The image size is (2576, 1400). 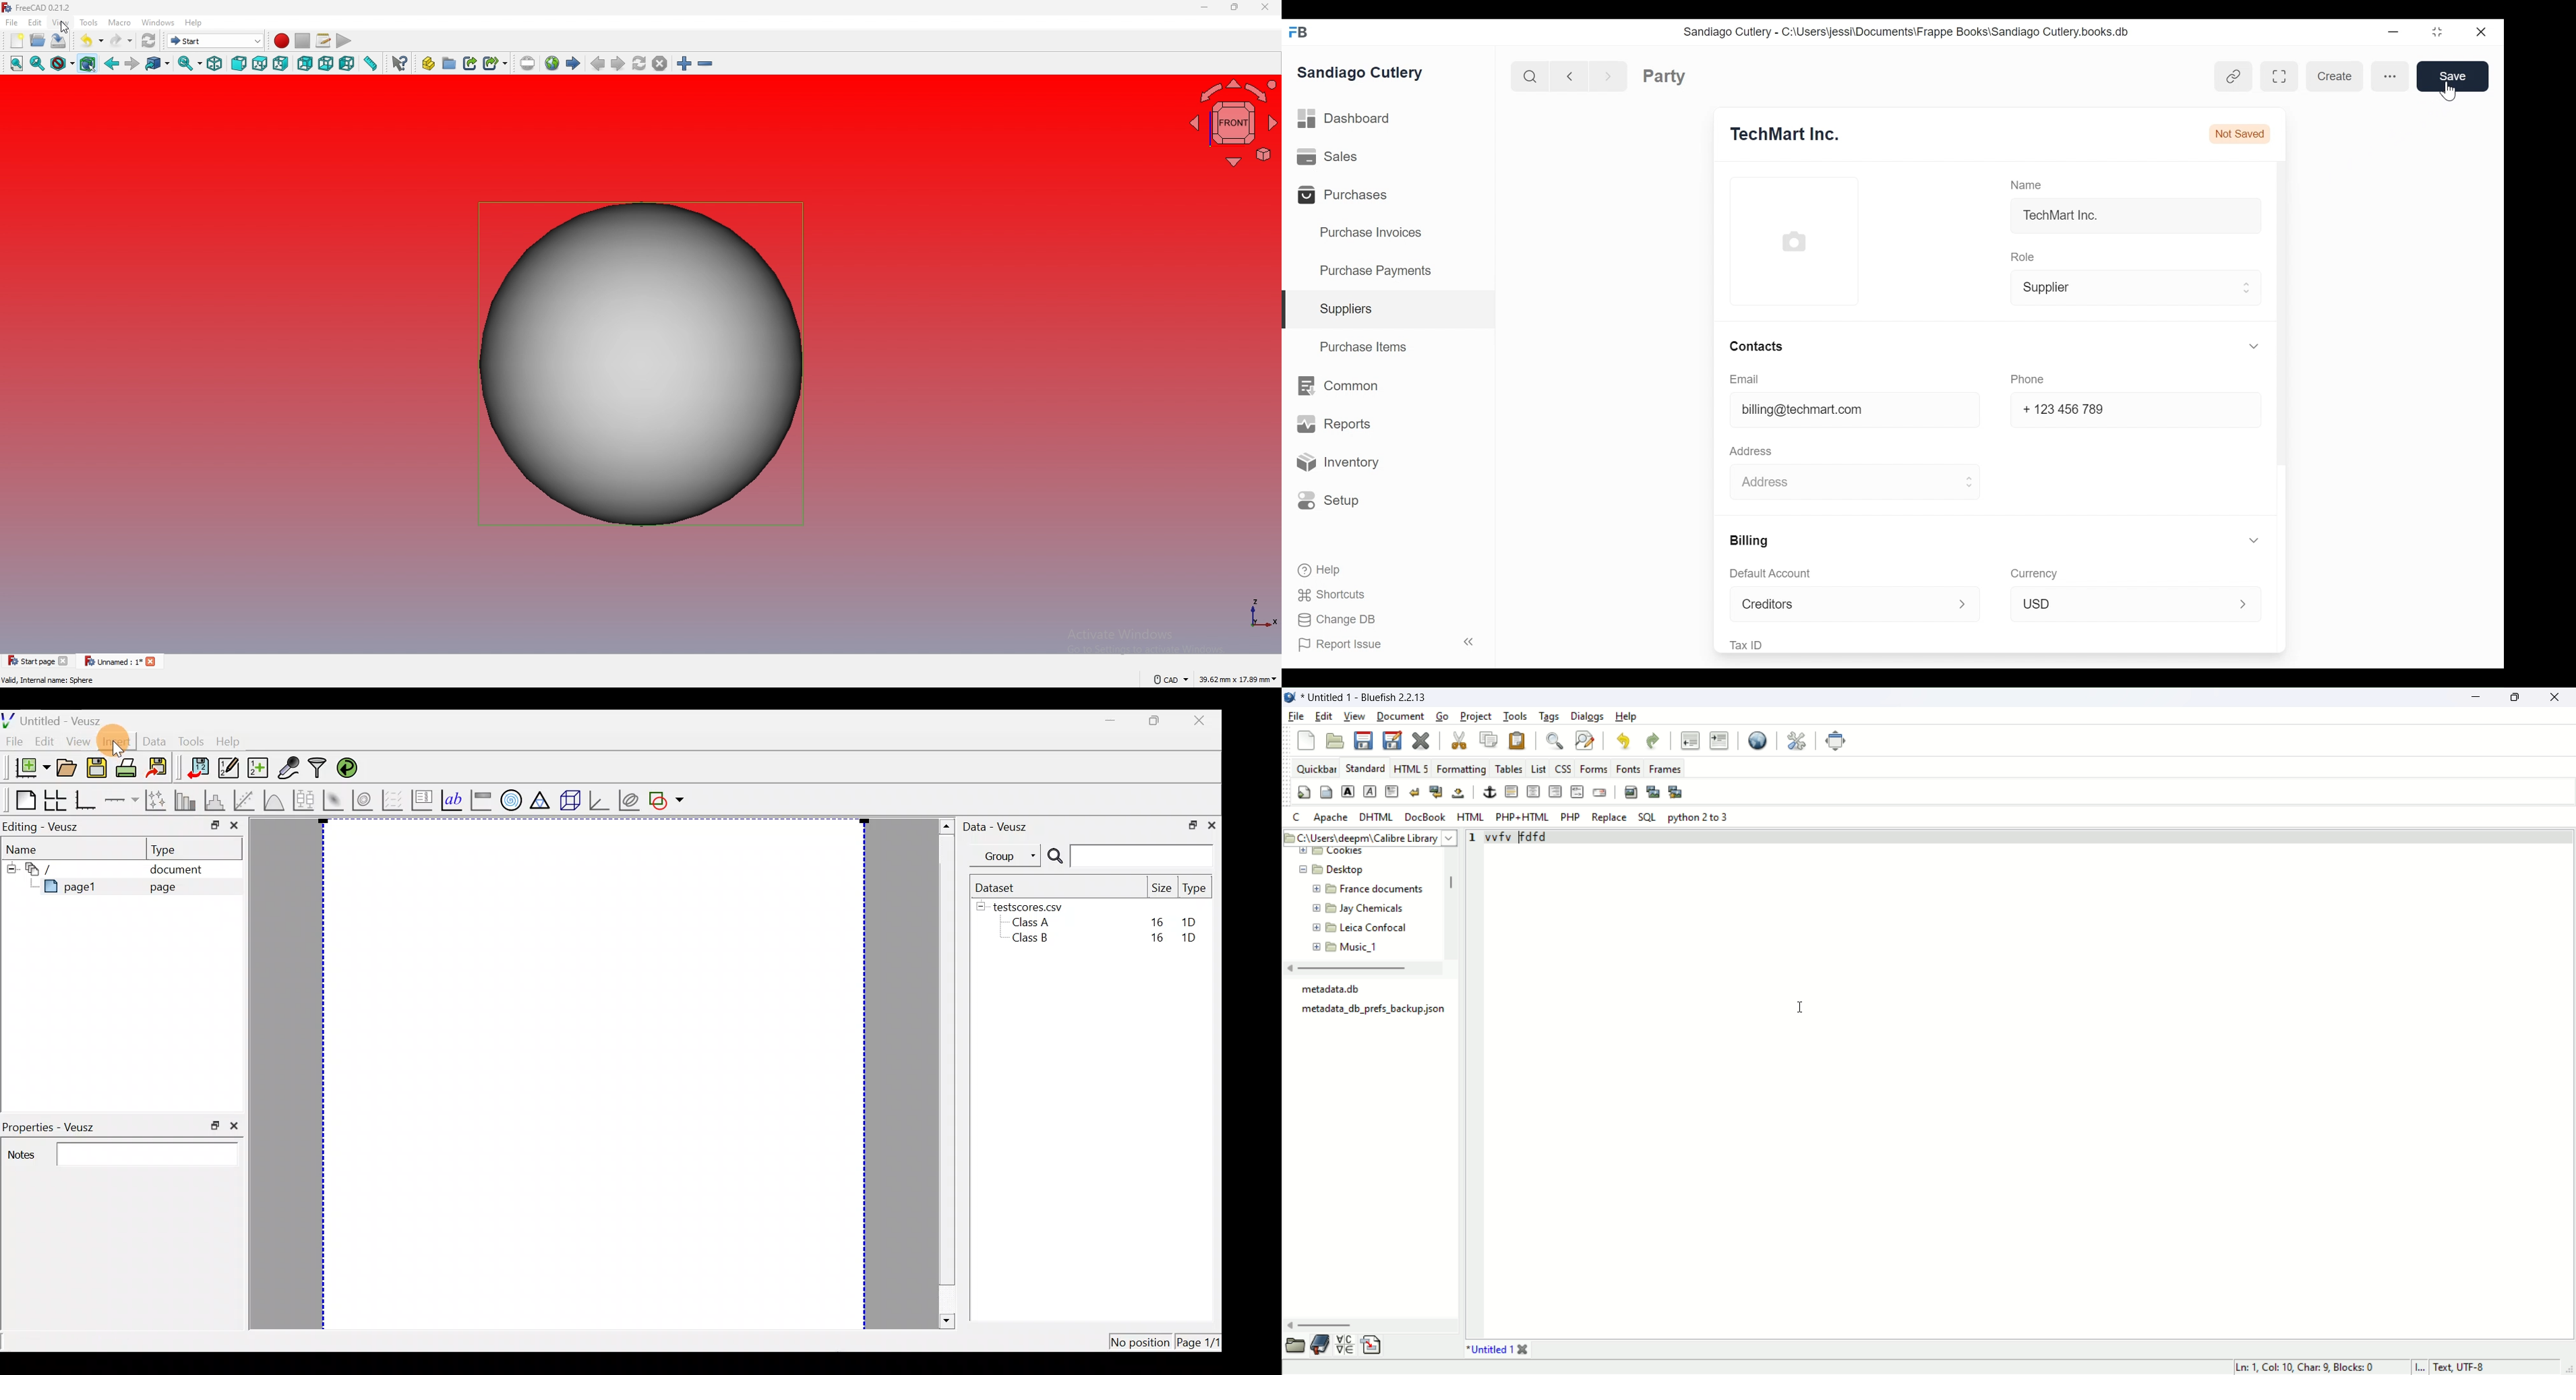 I want to click on axis, so click(x=1262, y=614).